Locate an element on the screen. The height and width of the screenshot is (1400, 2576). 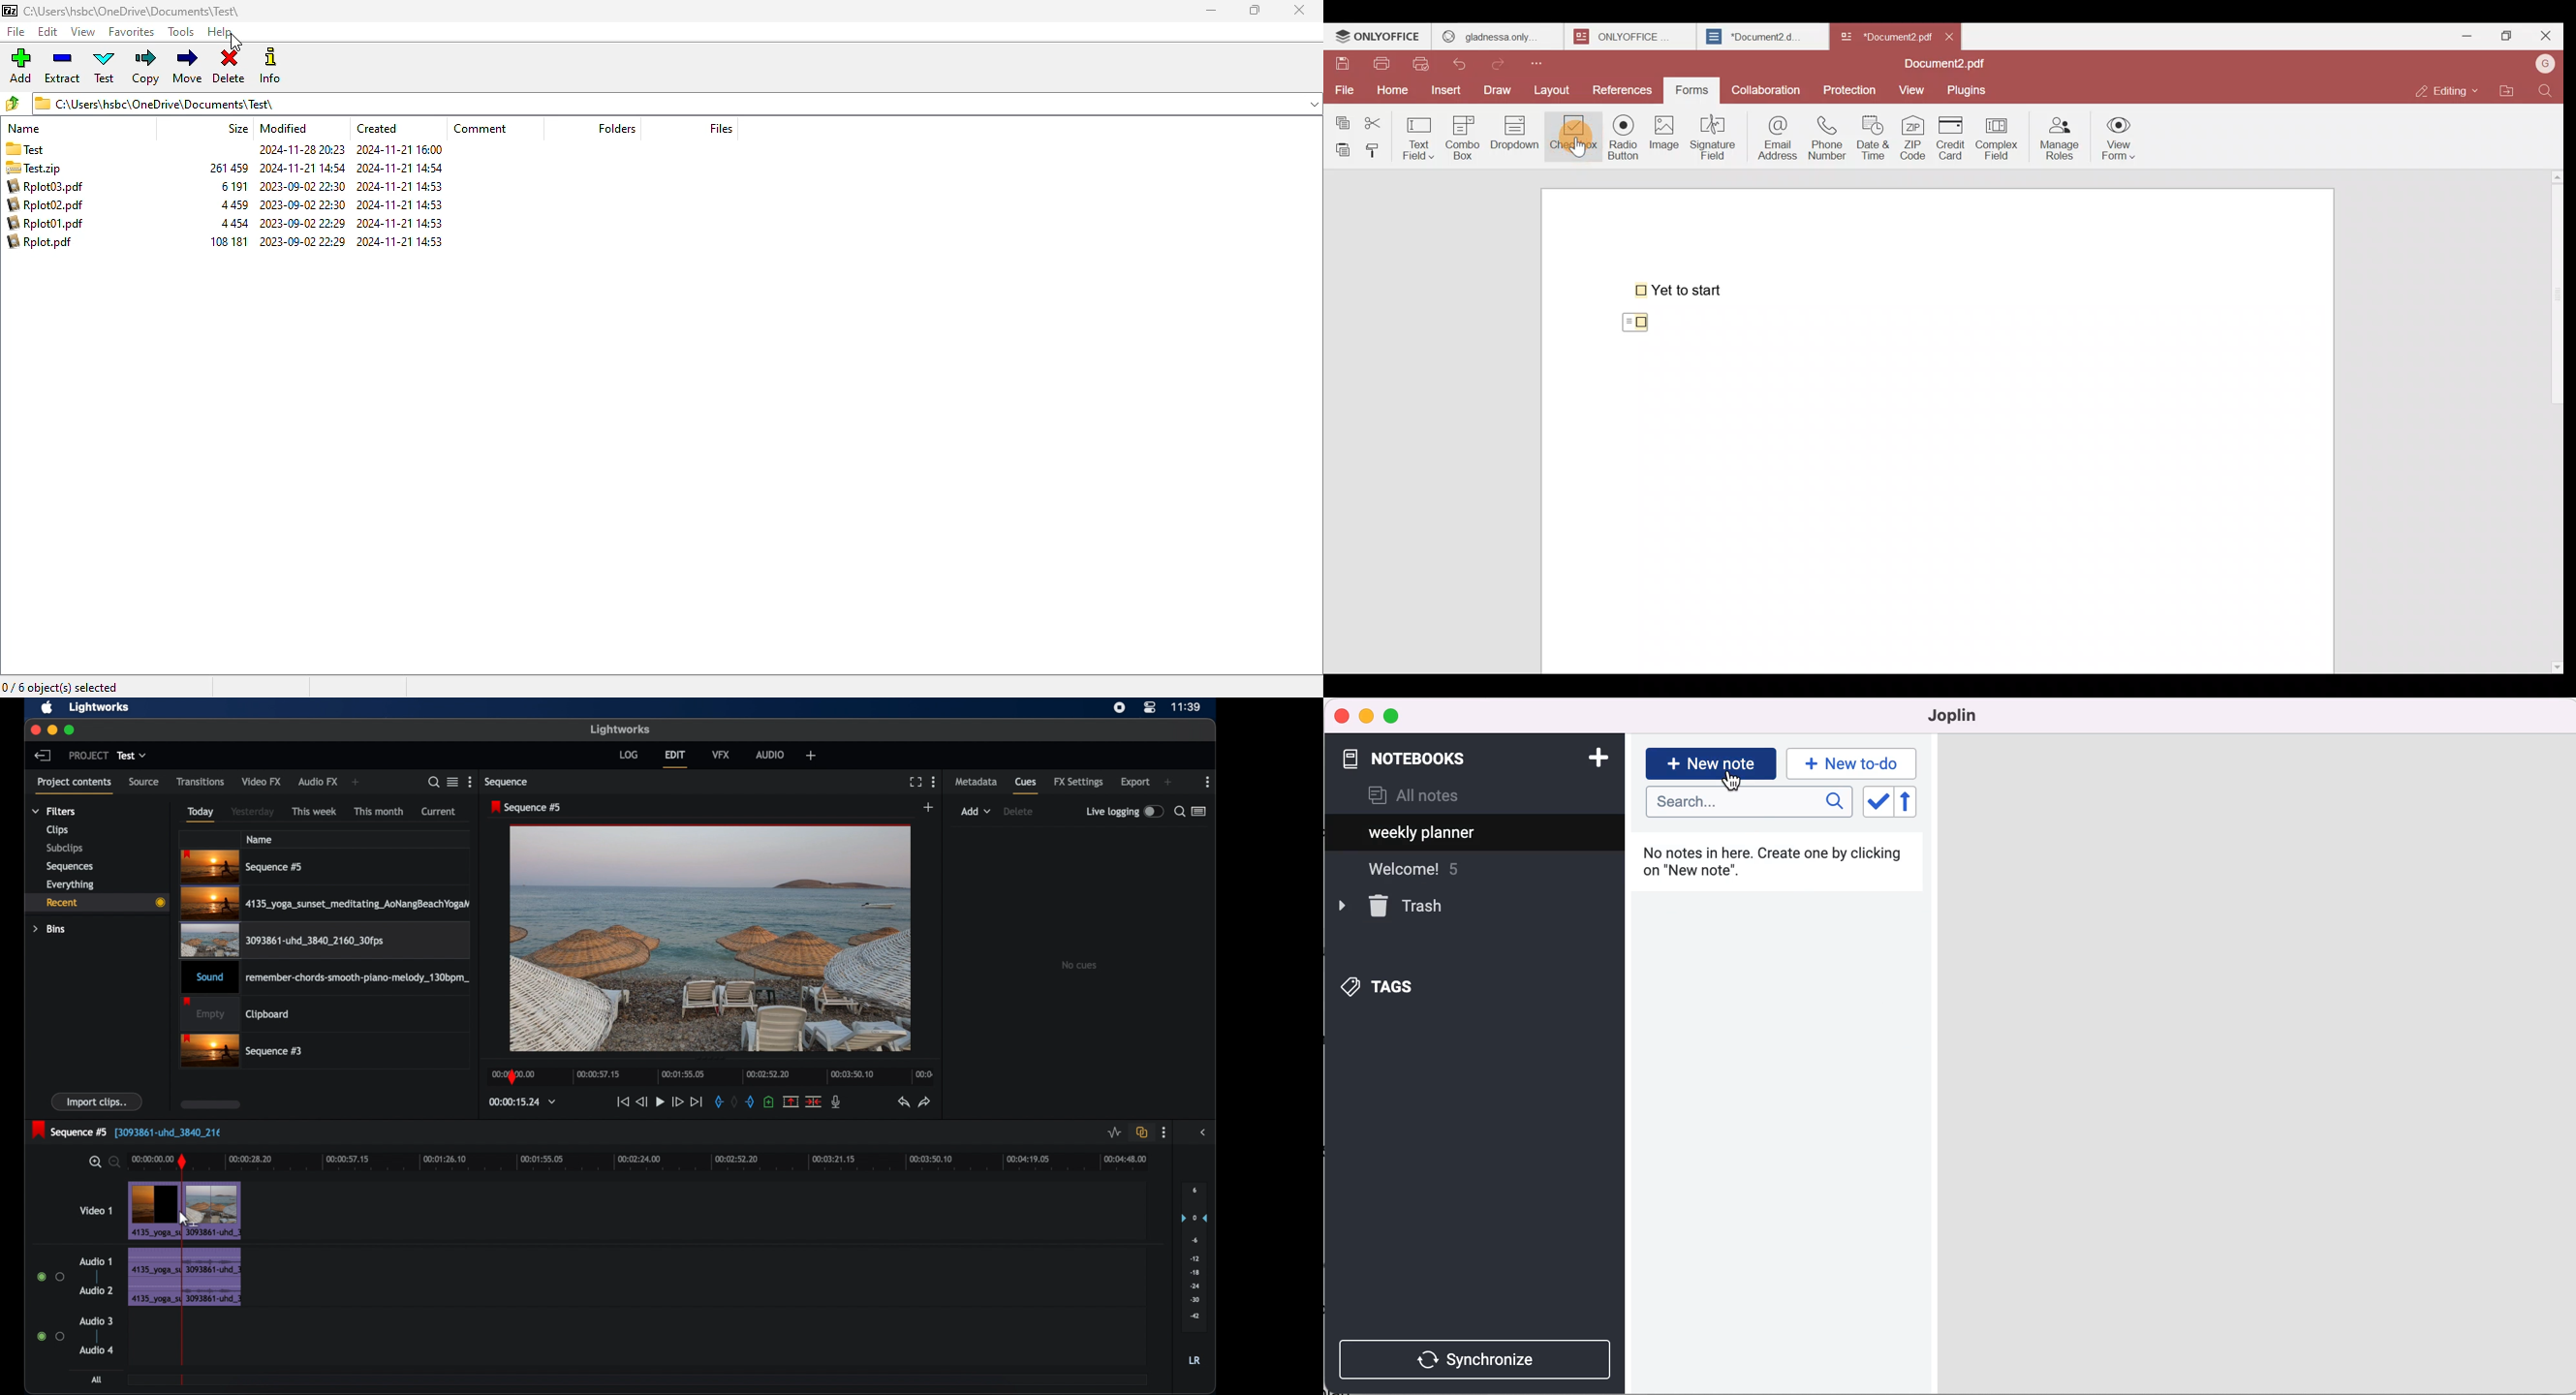
add is located at coordinates (976, 811).